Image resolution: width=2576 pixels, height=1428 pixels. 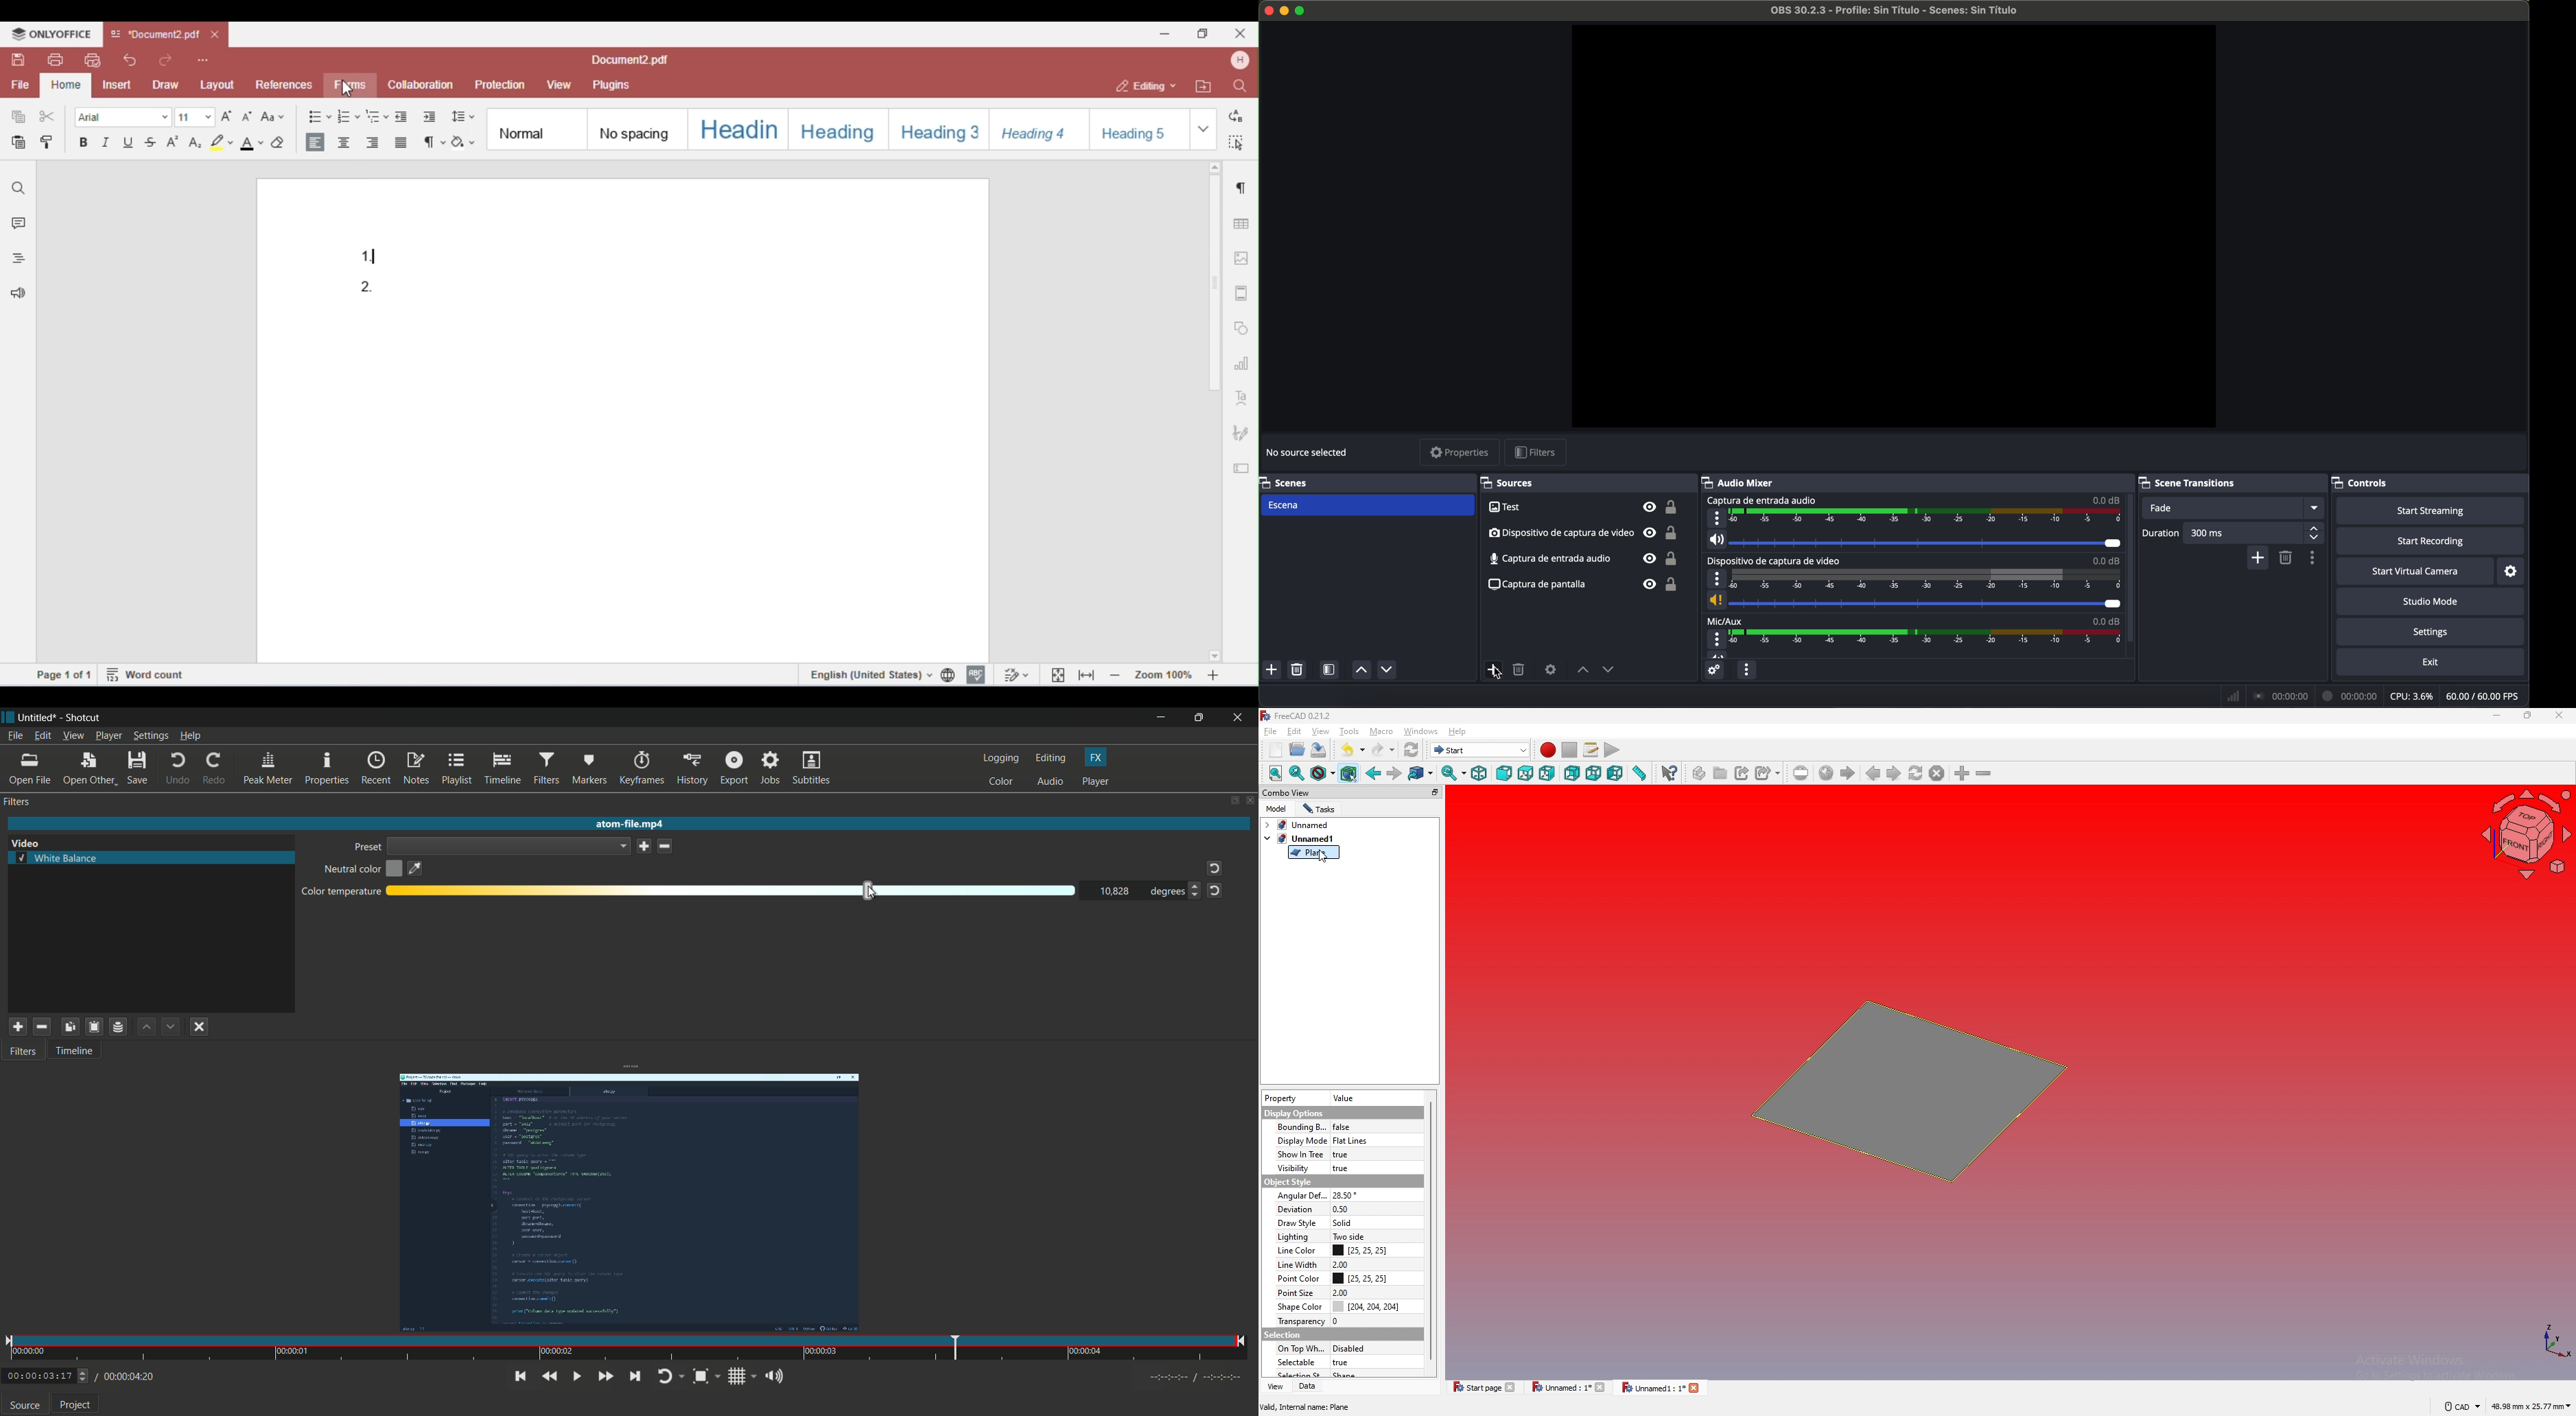 What do you see at coordinates (416, 869) in the screenshot?
I see `pick color on the screen` at bounding box center [416, 869].